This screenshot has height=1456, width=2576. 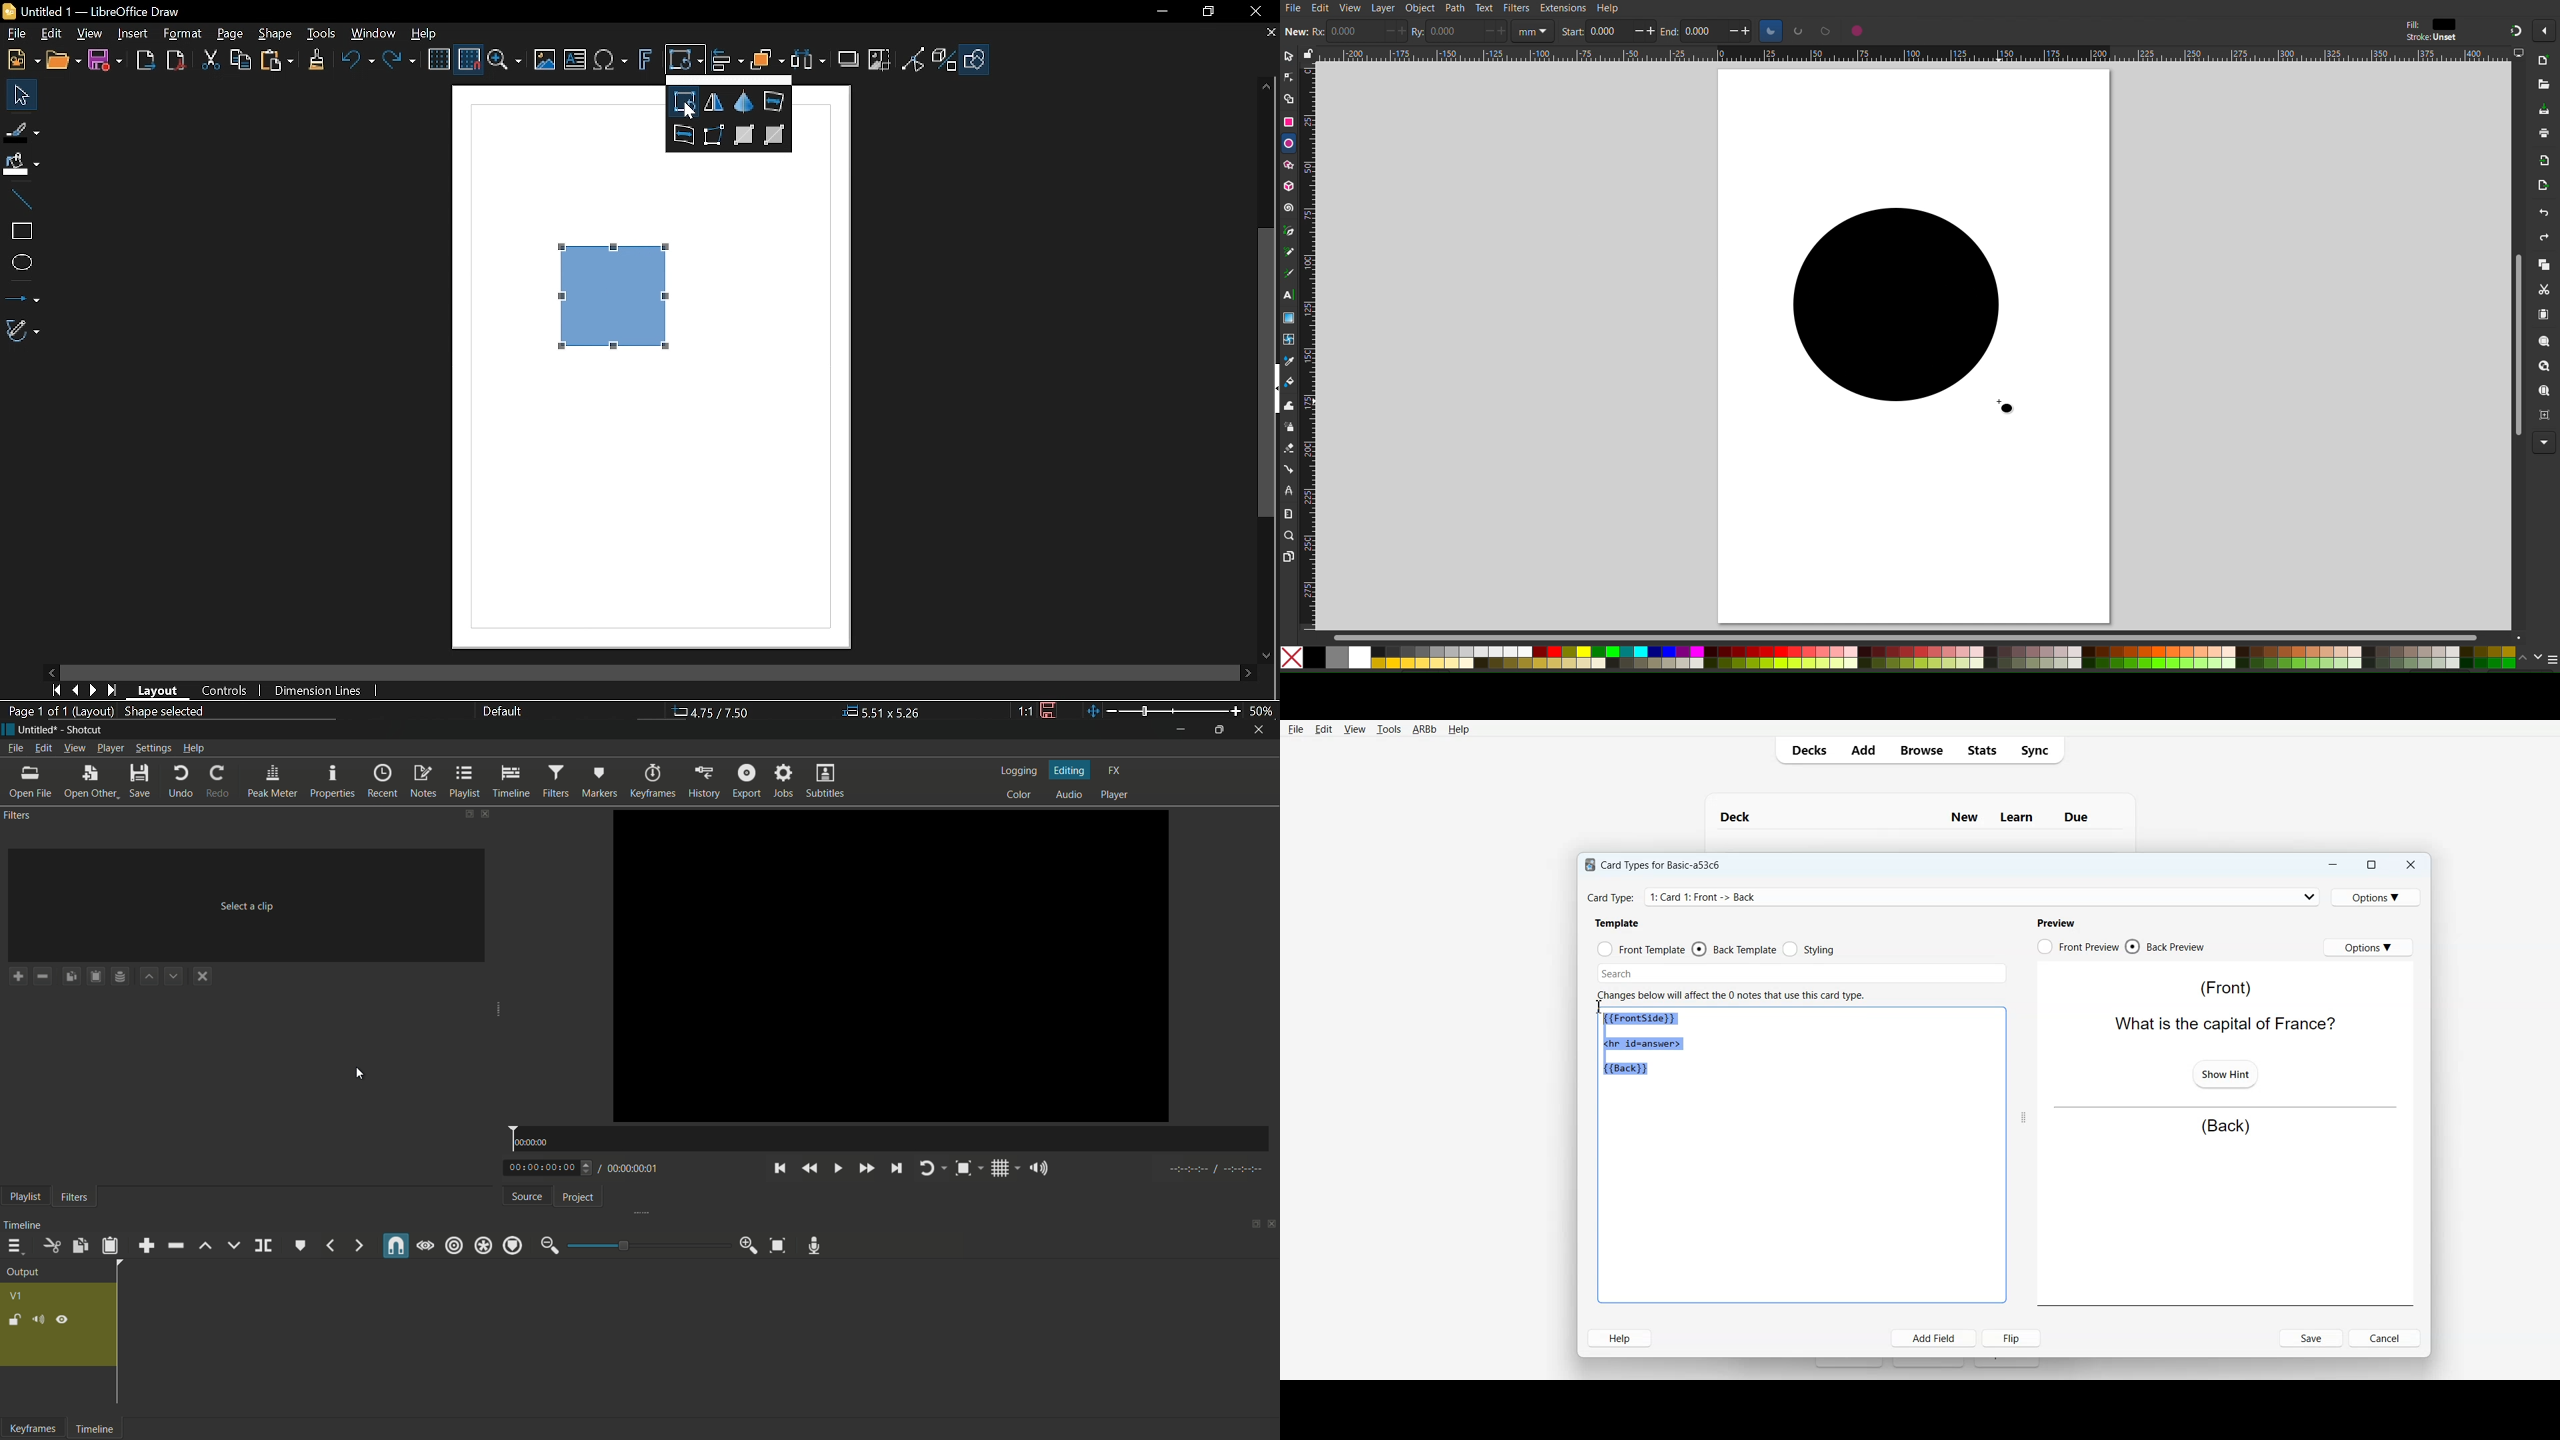 I want to click on copy, so click(x=79, y=1245).